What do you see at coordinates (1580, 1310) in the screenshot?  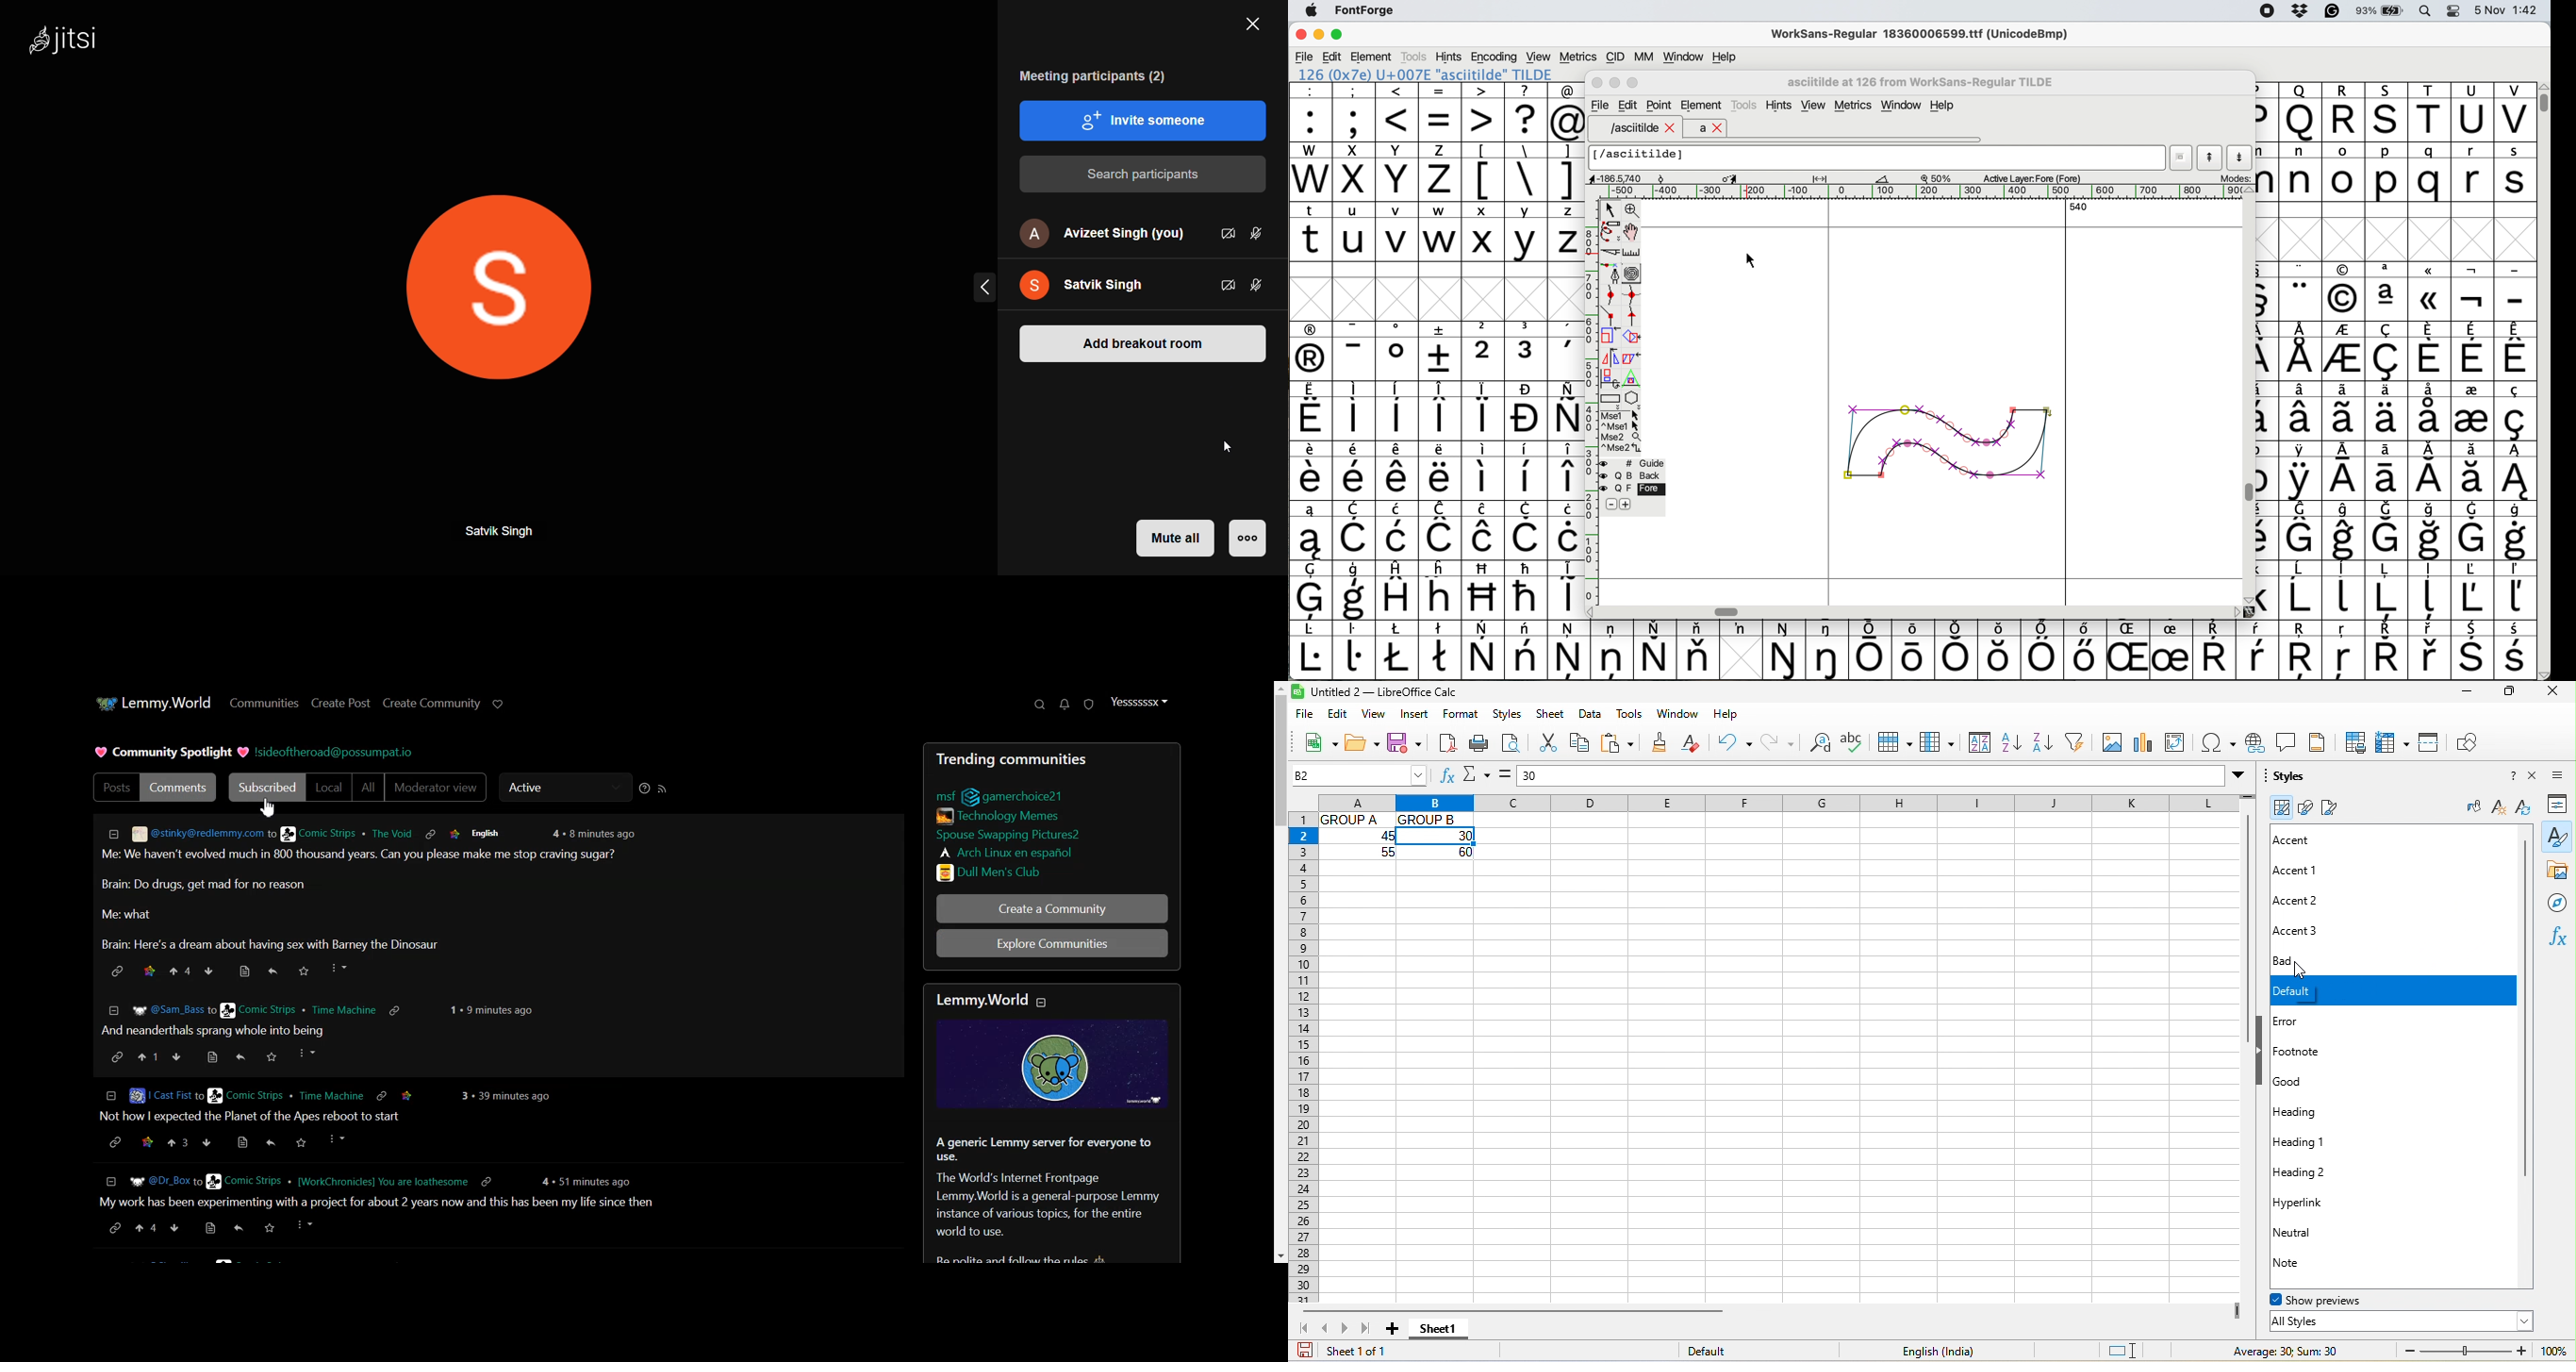 I see `horizontal scroll bar` at bounding box center [1580, 1310].